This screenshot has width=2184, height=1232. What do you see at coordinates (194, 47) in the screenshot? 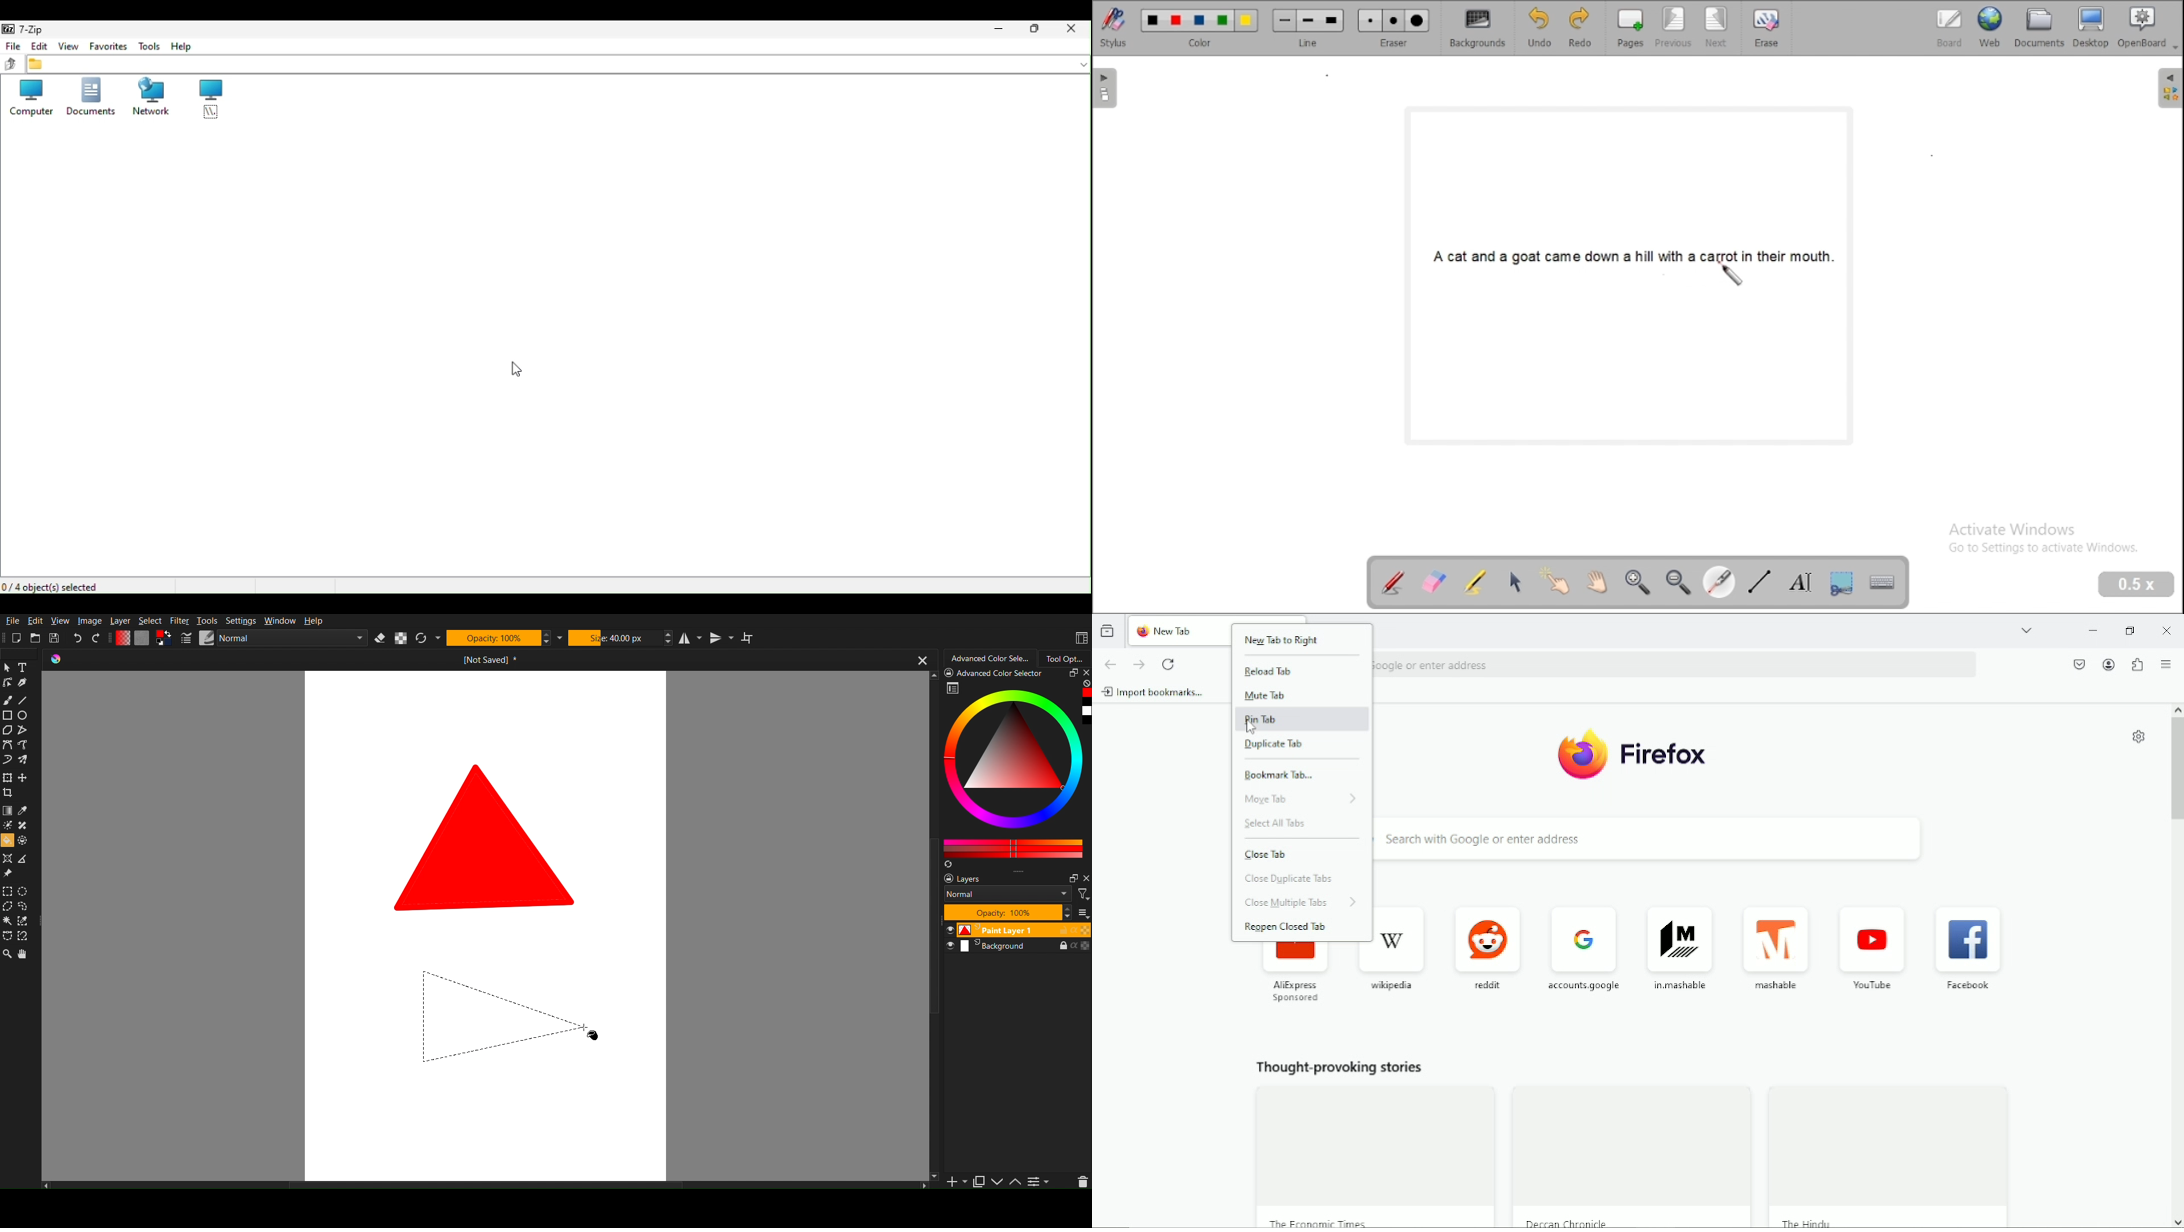
I see `Help` at bounding box center [194, 47].